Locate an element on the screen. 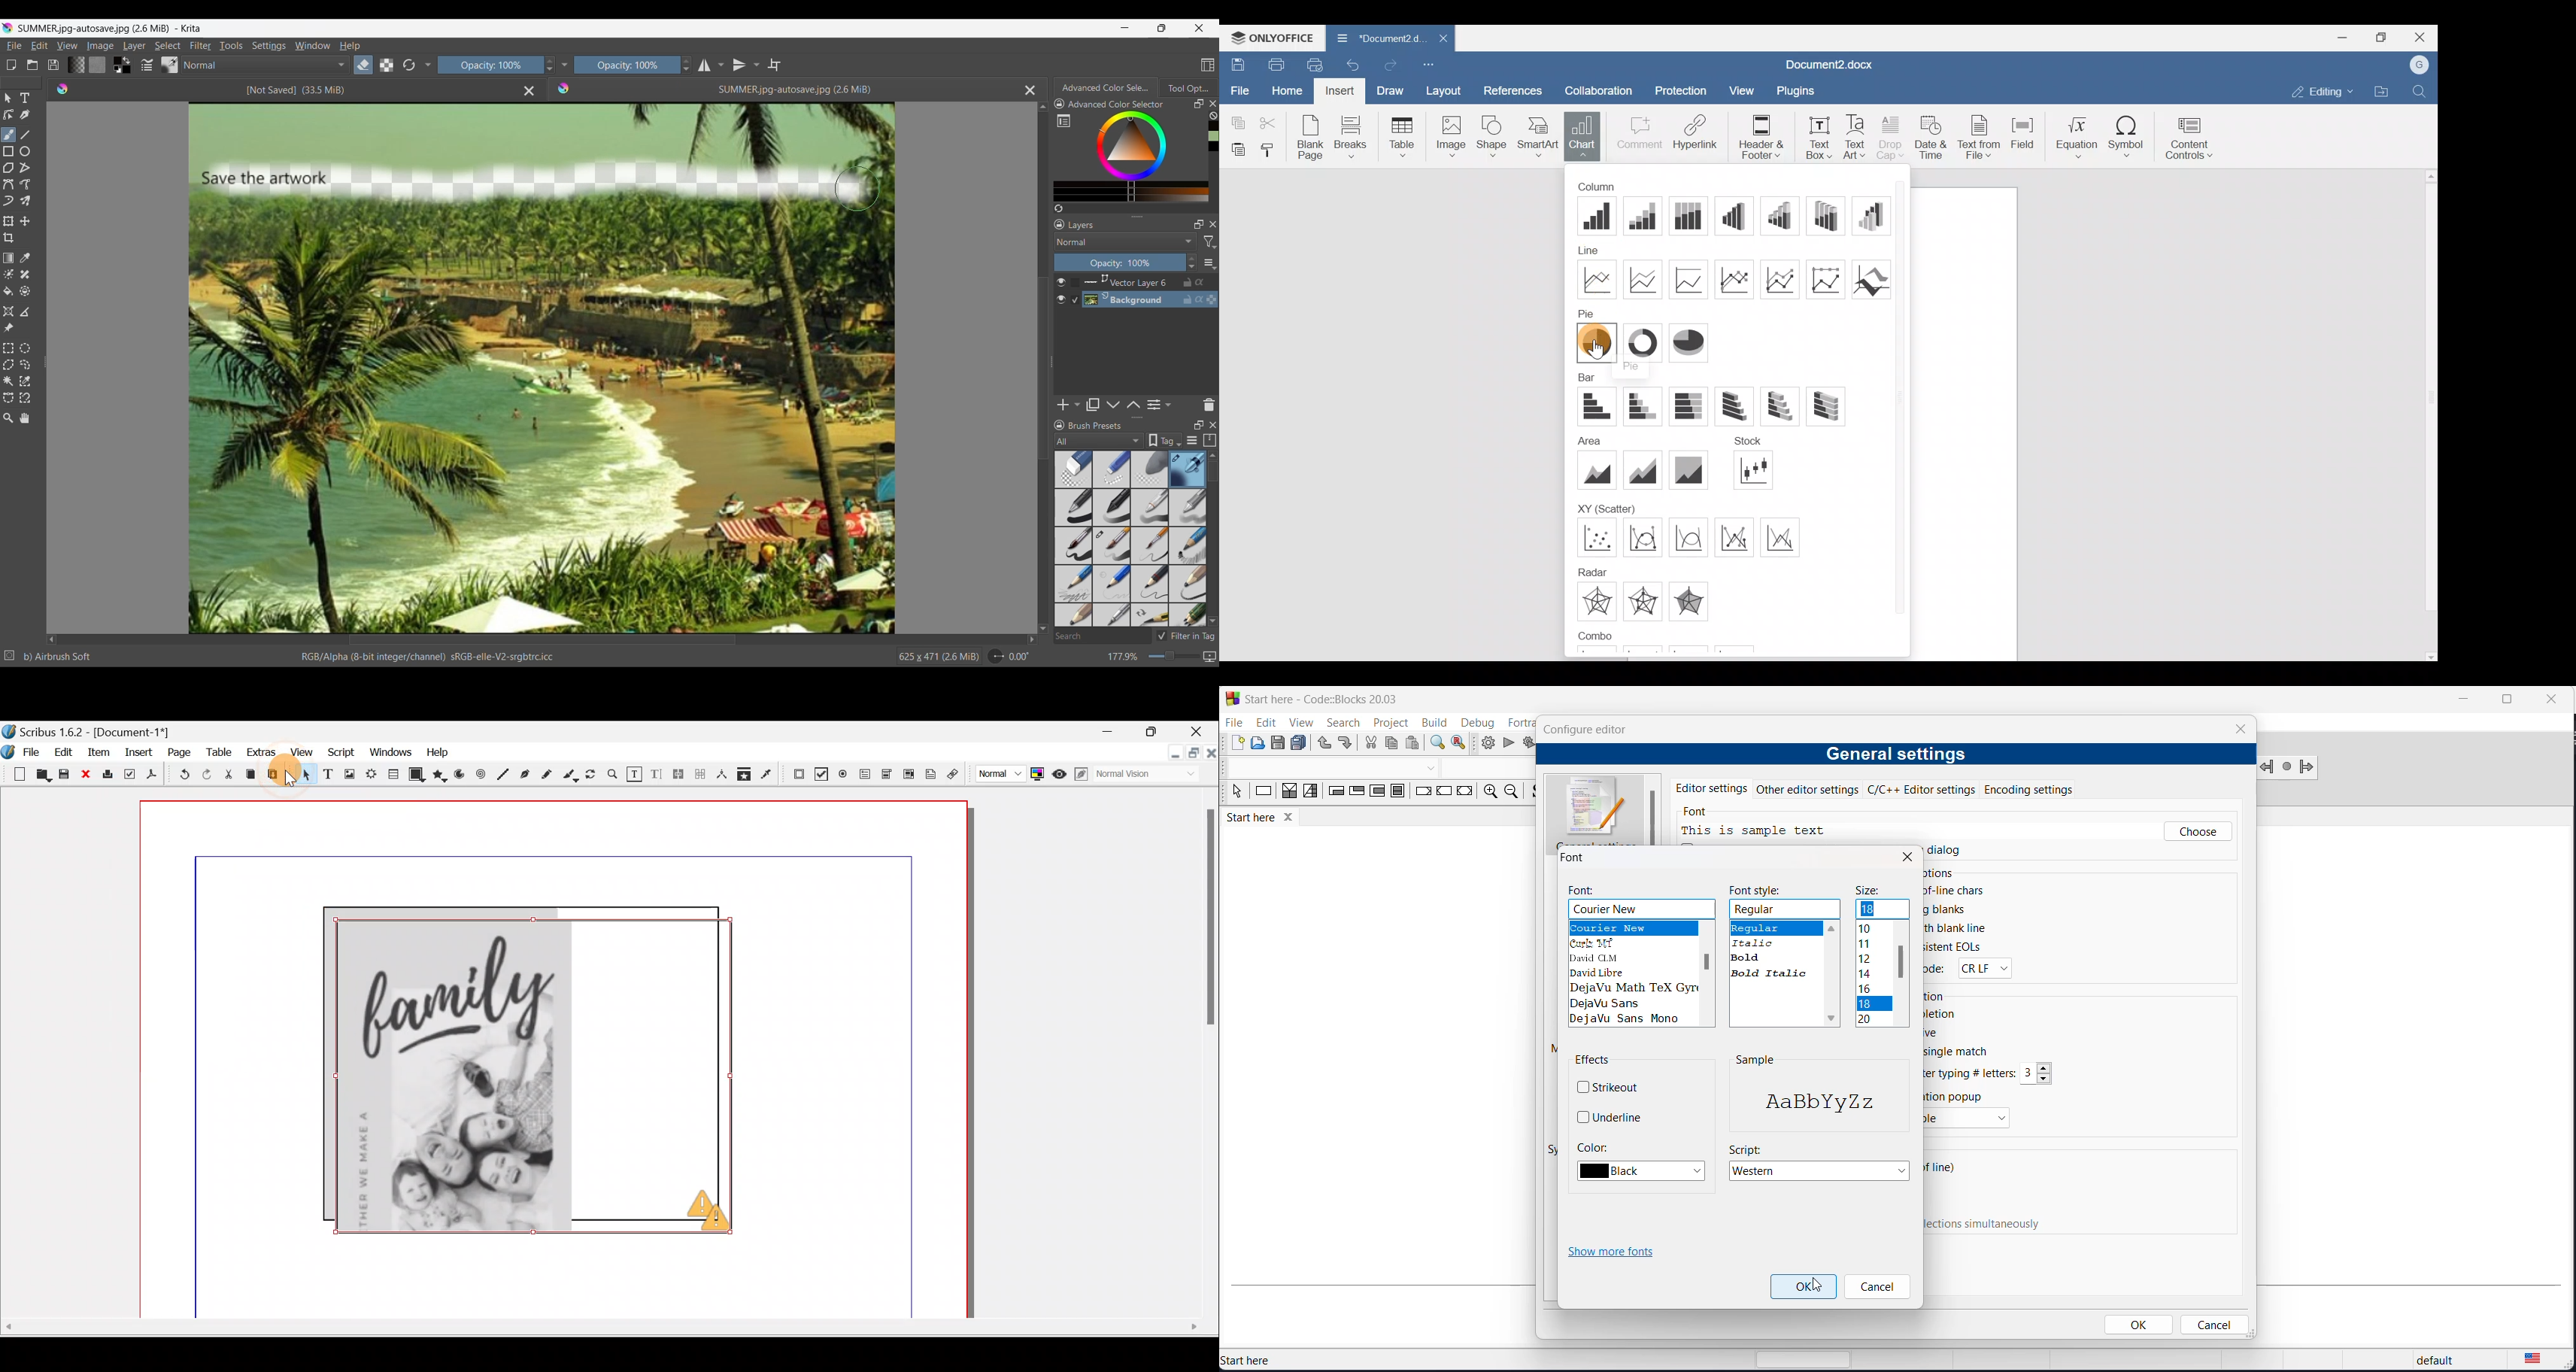 The image size is (2576, 1372). Render frame is located at coordinates (370, 776).